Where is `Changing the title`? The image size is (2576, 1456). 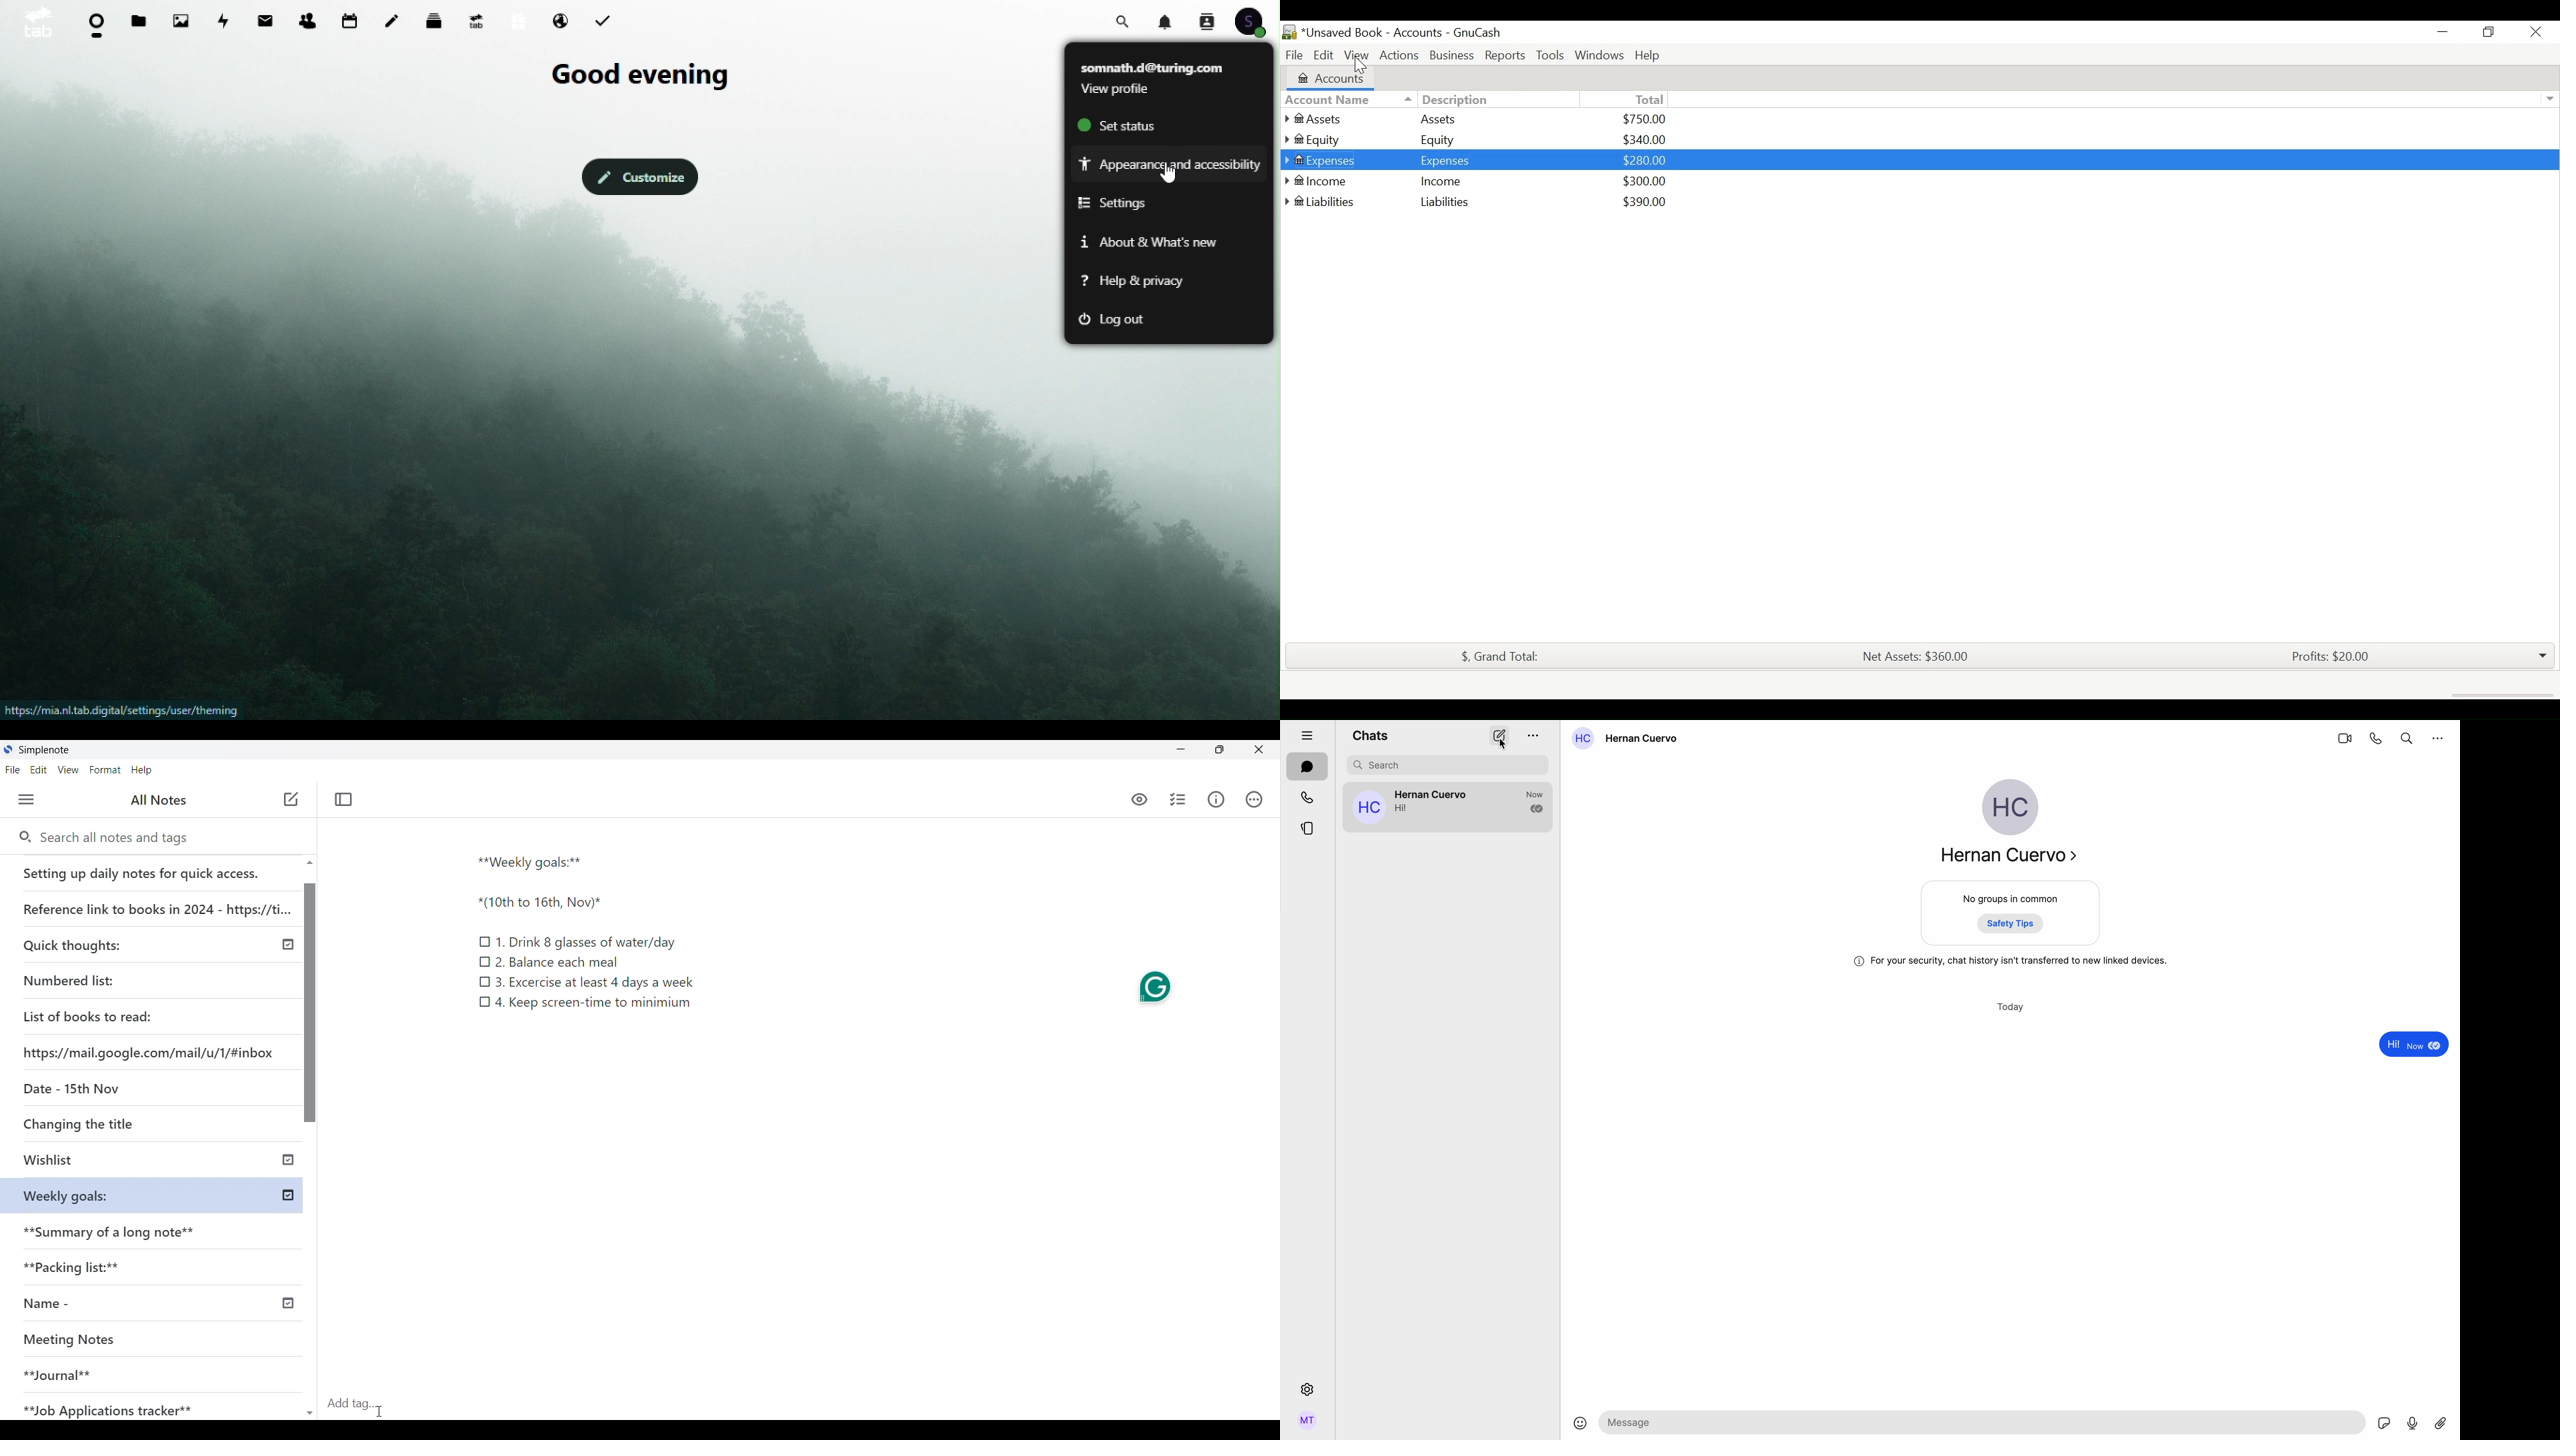
Changing the title is located at coordinates (107, 1123).